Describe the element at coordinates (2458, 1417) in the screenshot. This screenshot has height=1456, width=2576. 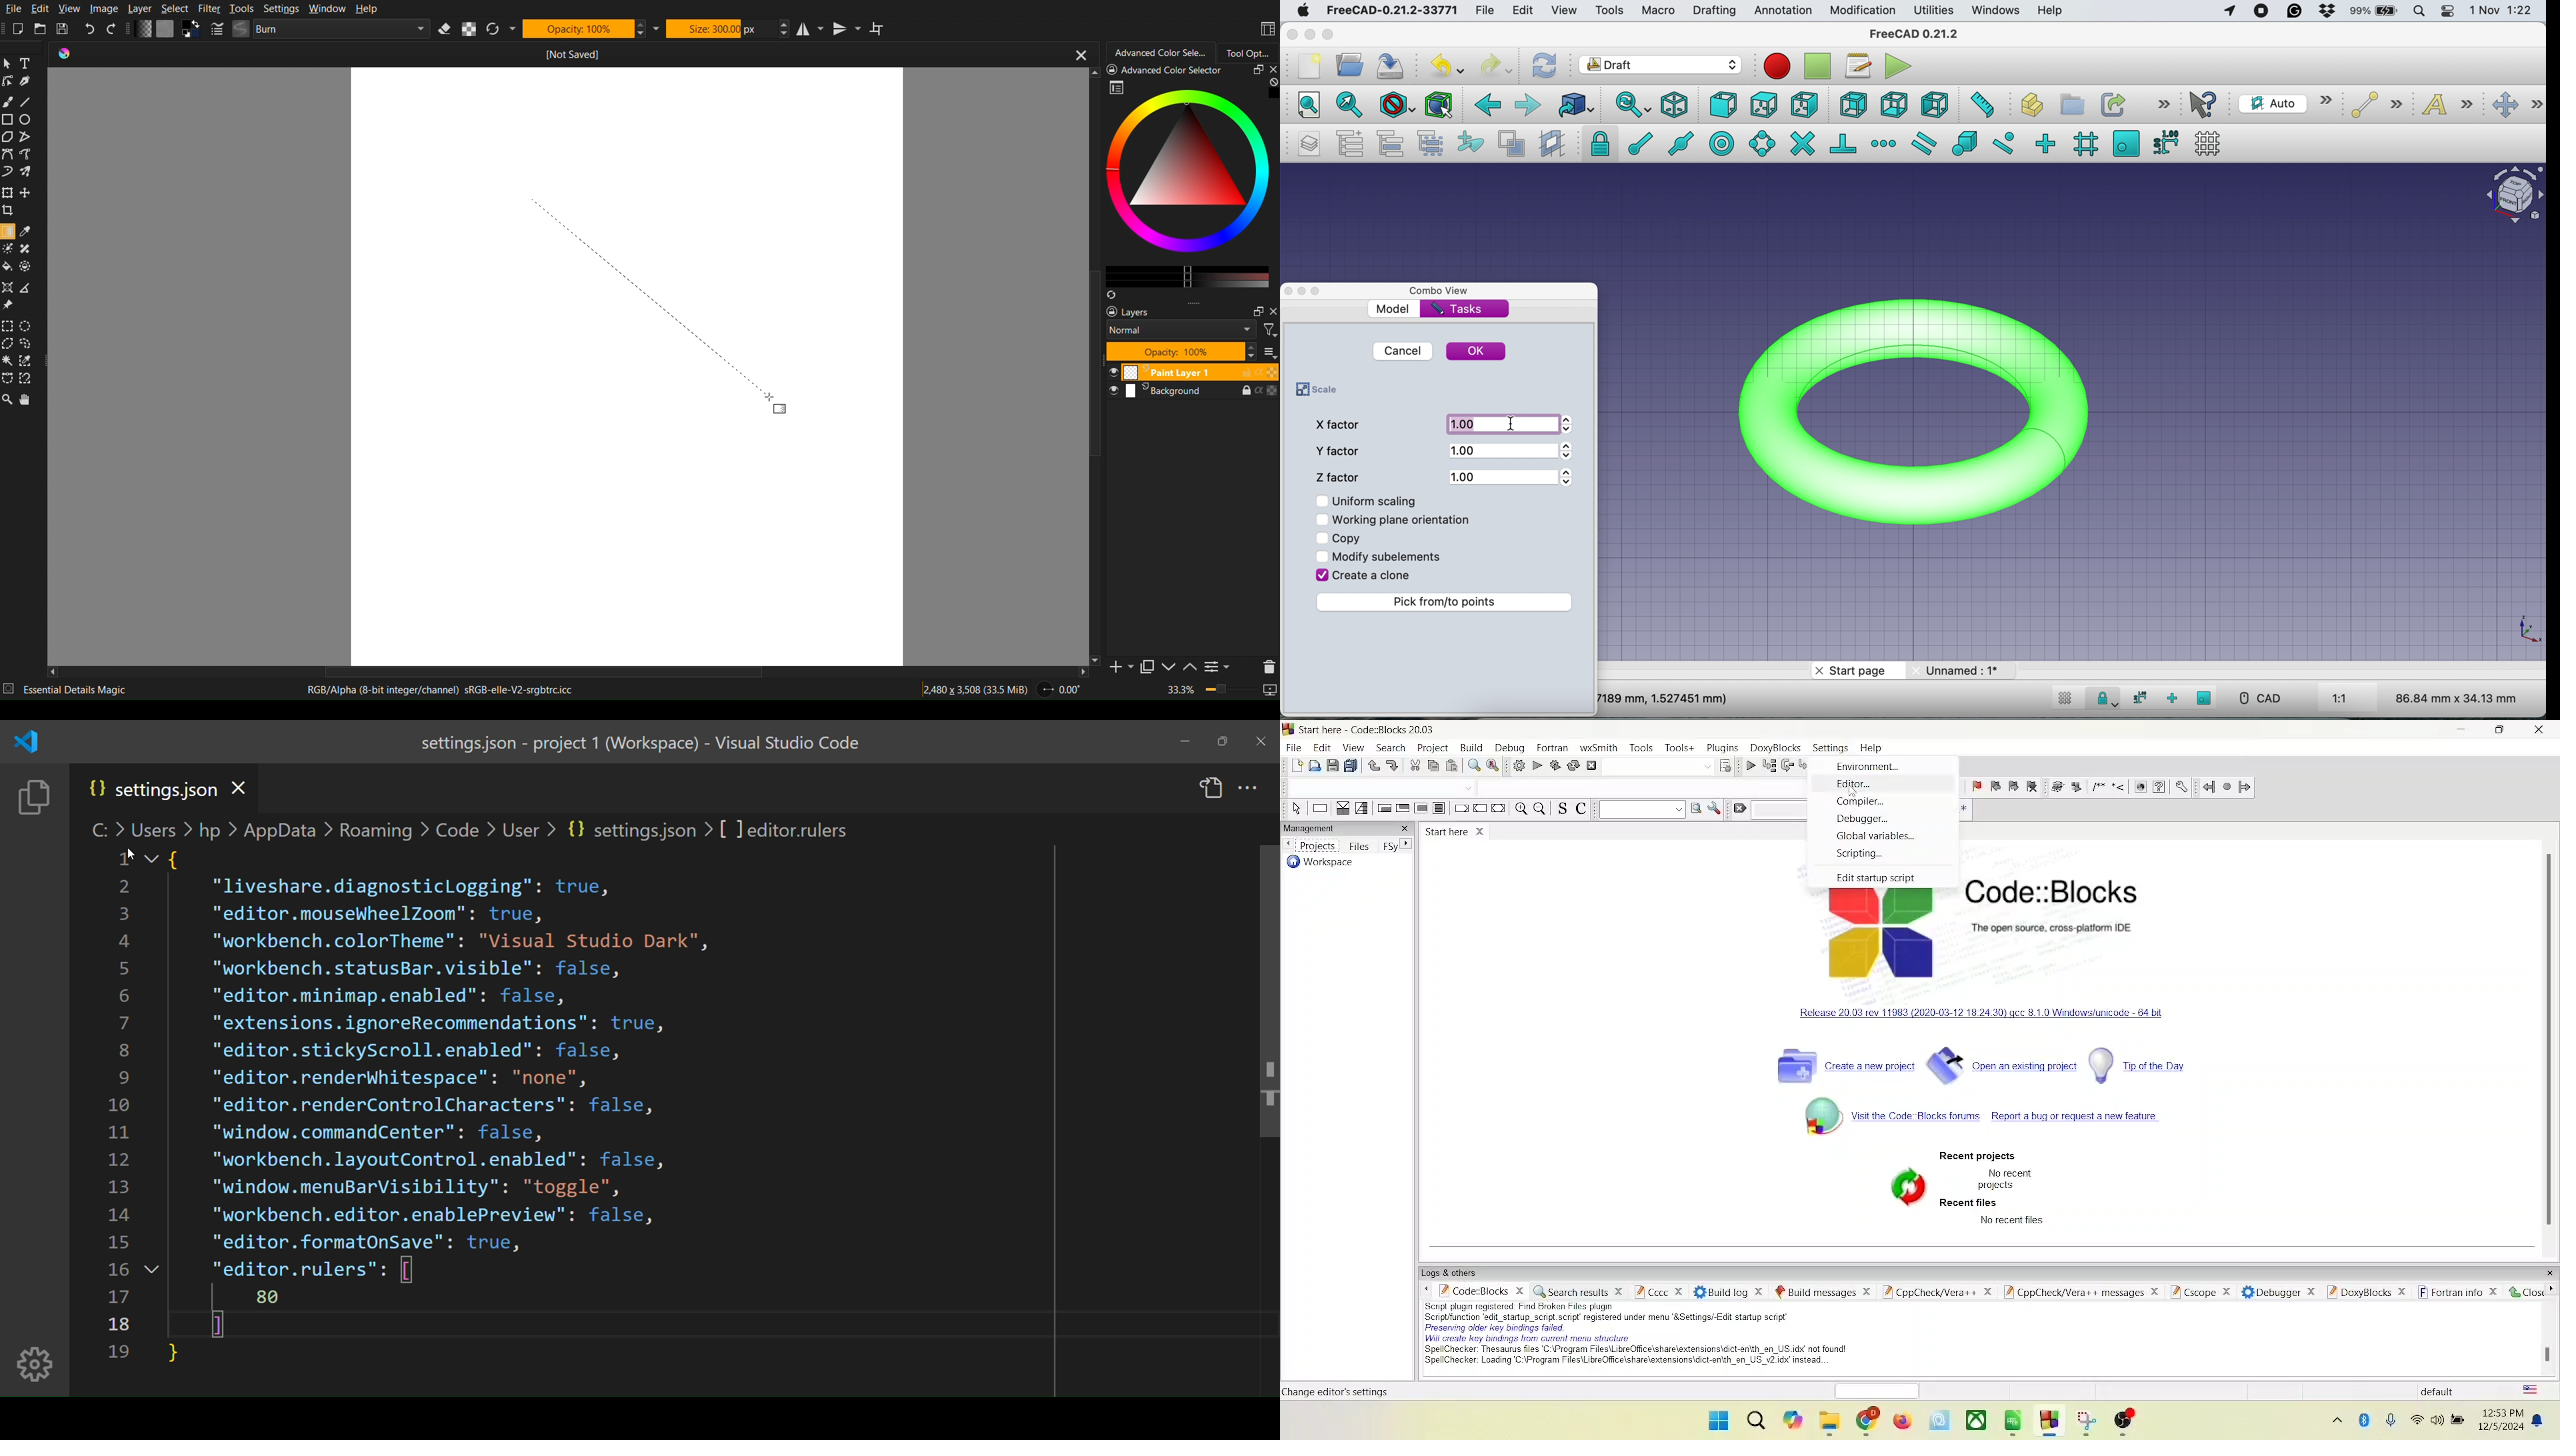
I see `battery` at that location.